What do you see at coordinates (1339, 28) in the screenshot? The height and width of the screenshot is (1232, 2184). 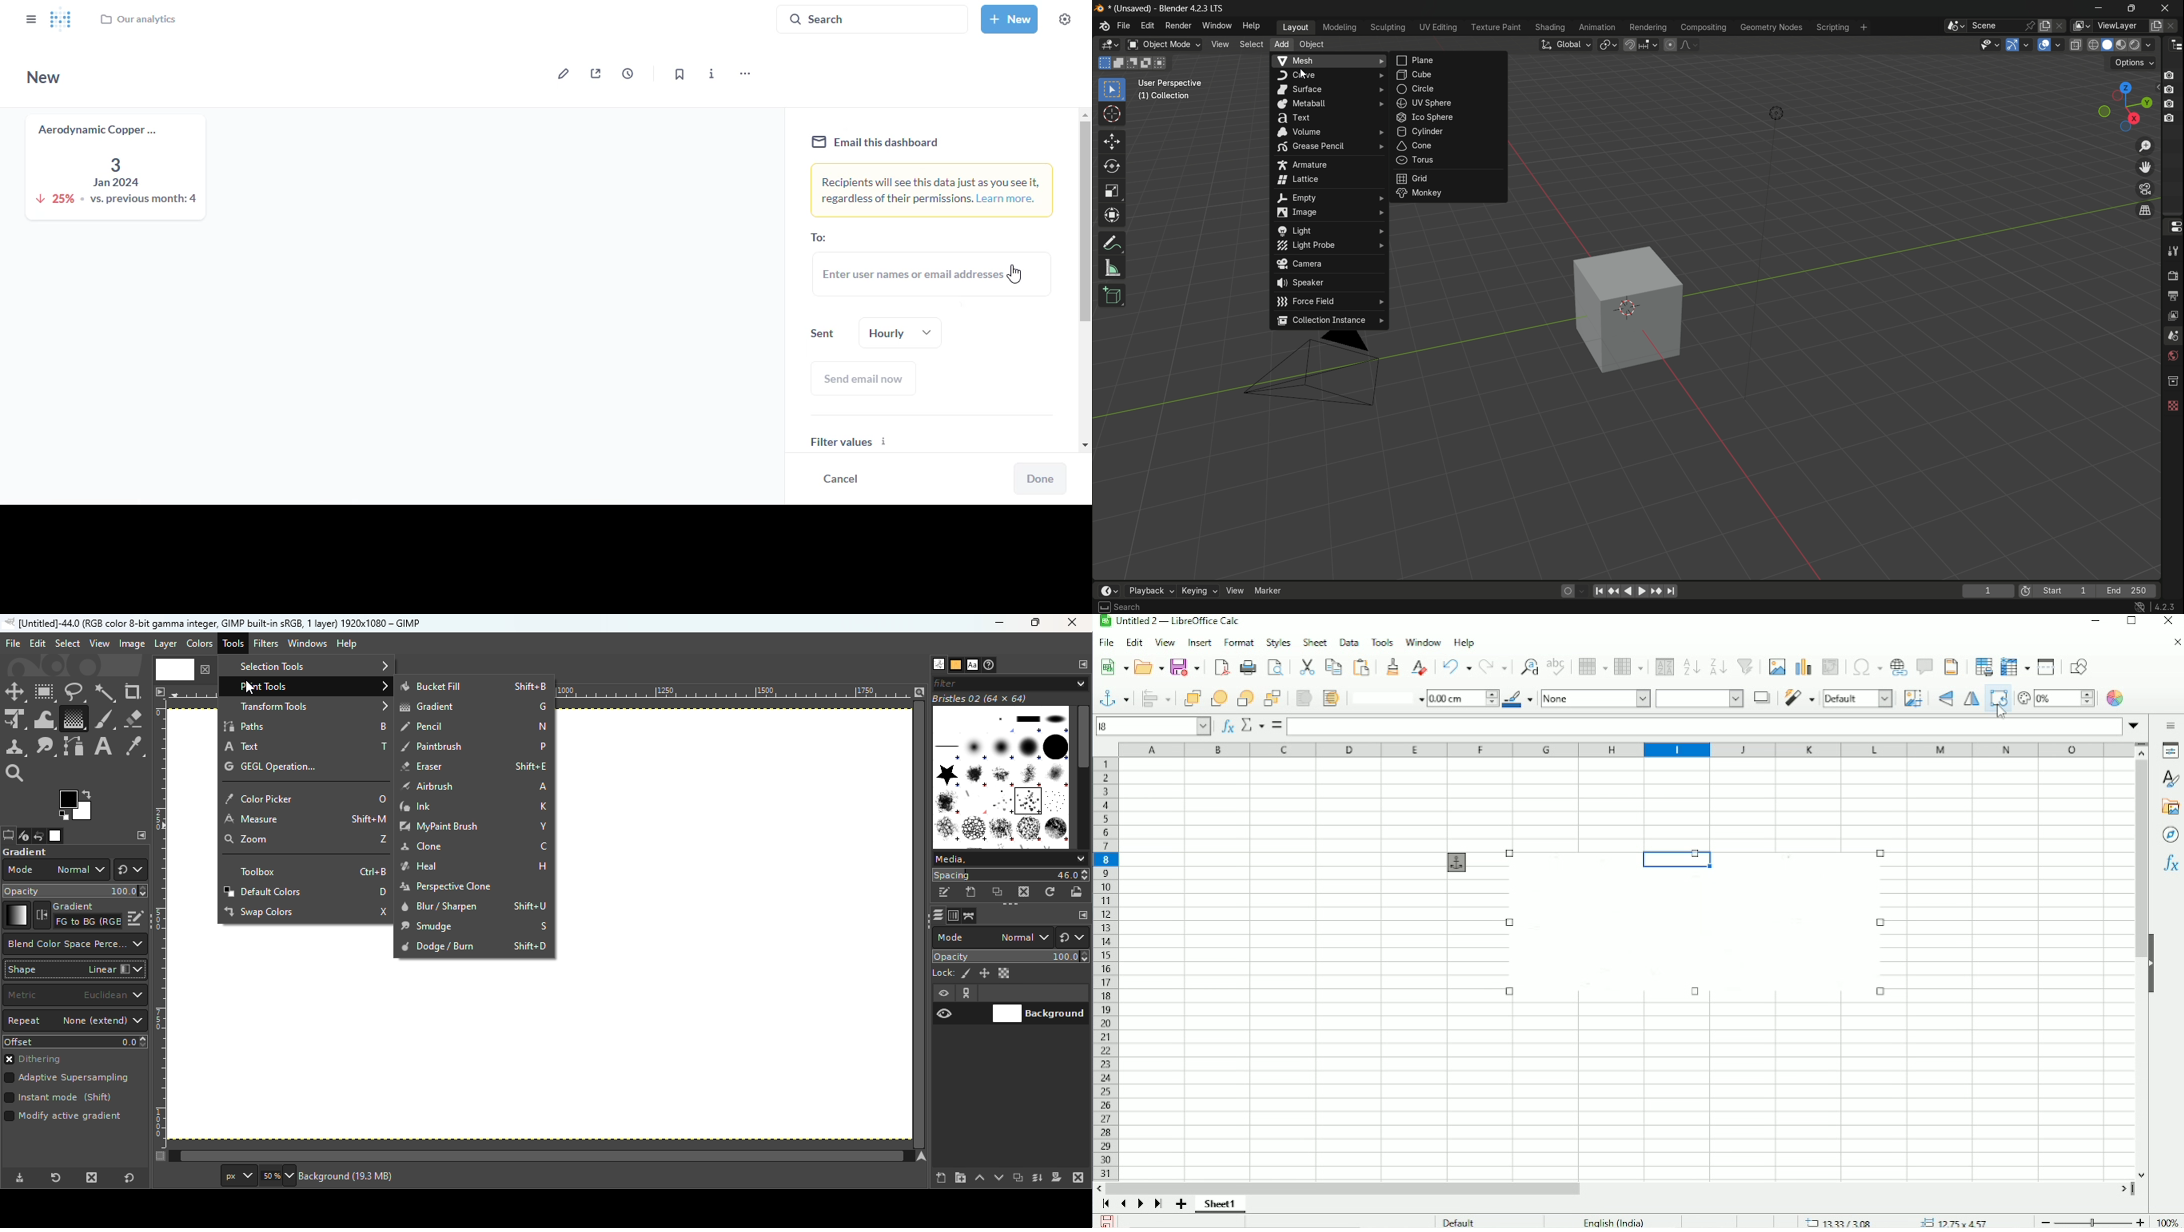 I see `modeling menu` at bounding box center [1339, 28].